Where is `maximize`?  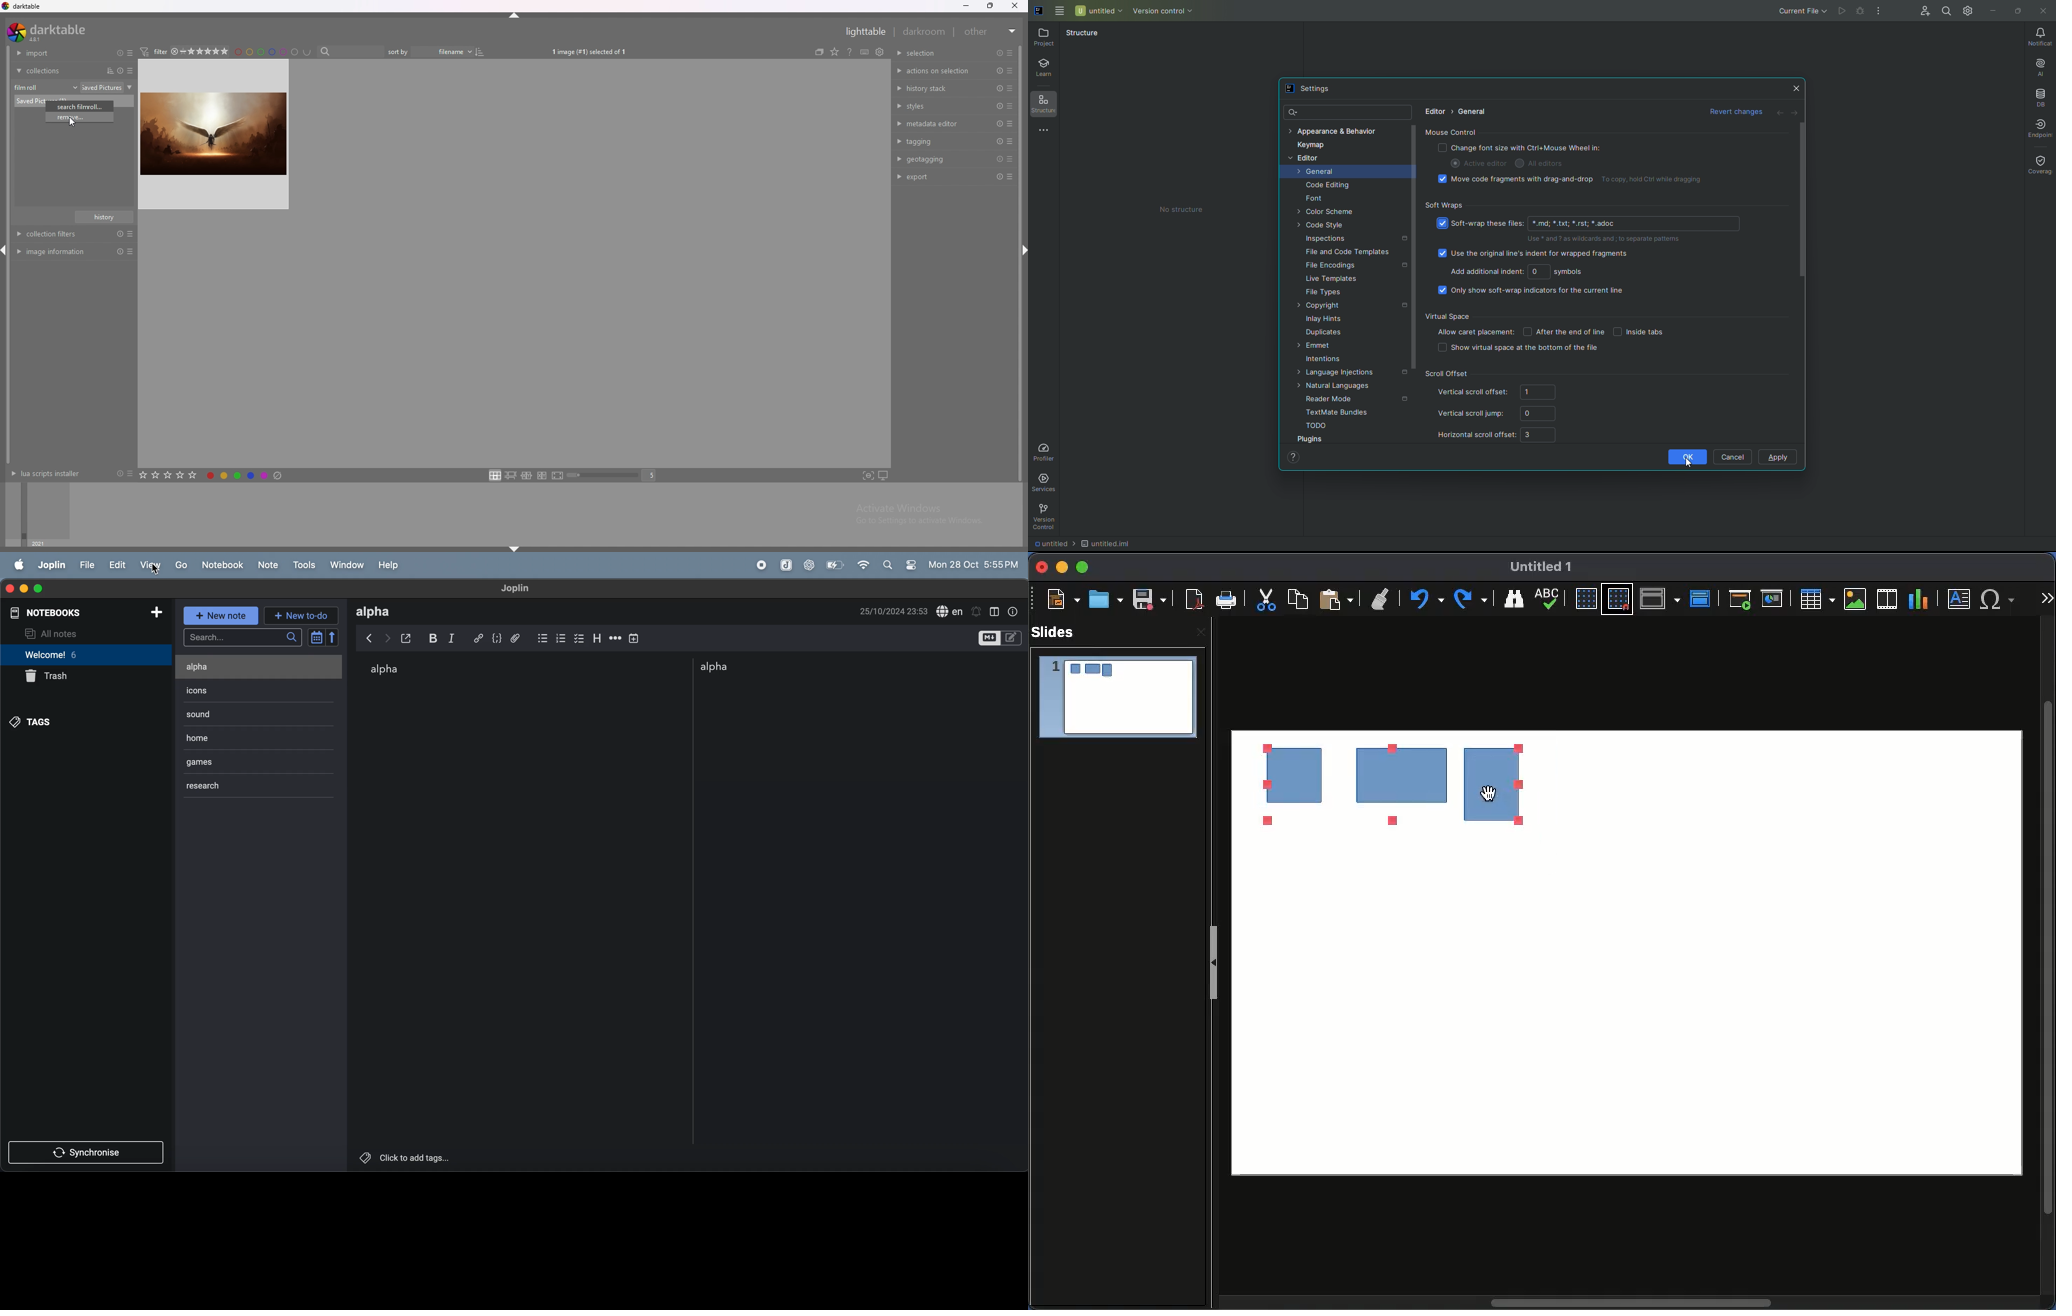
maximize is located at coordinates (42, 588).